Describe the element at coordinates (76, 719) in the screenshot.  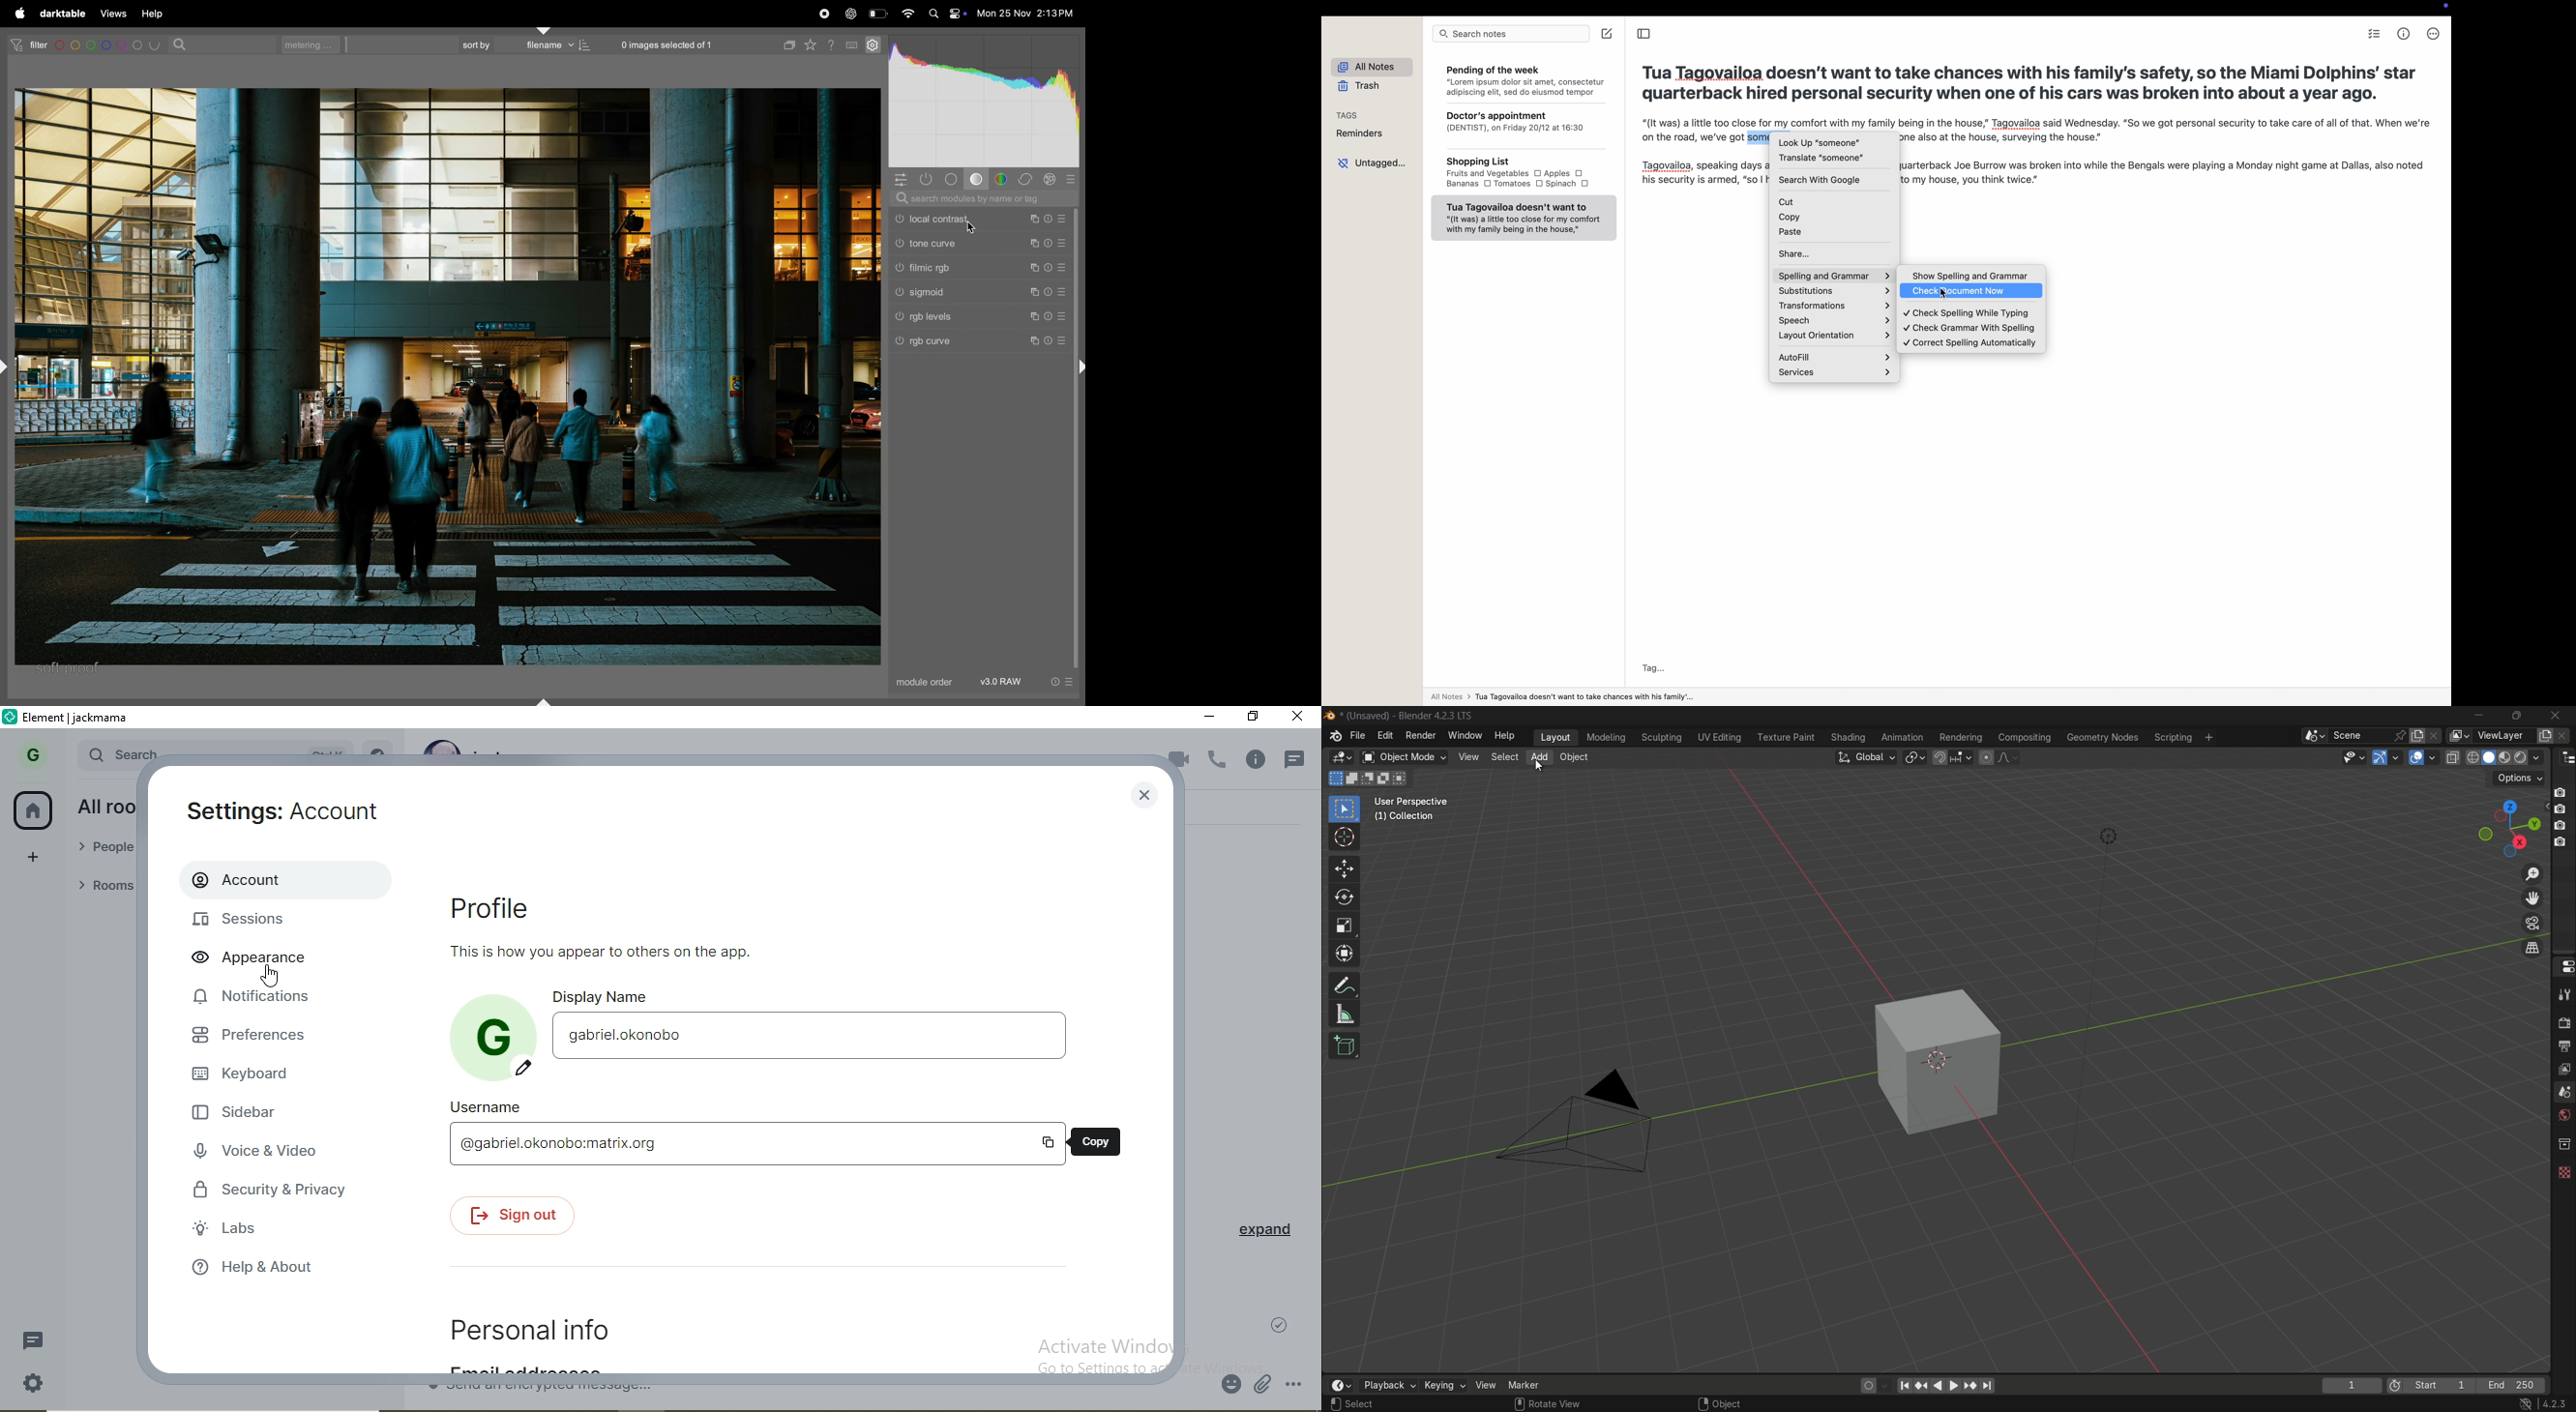
I see `element` at that location.